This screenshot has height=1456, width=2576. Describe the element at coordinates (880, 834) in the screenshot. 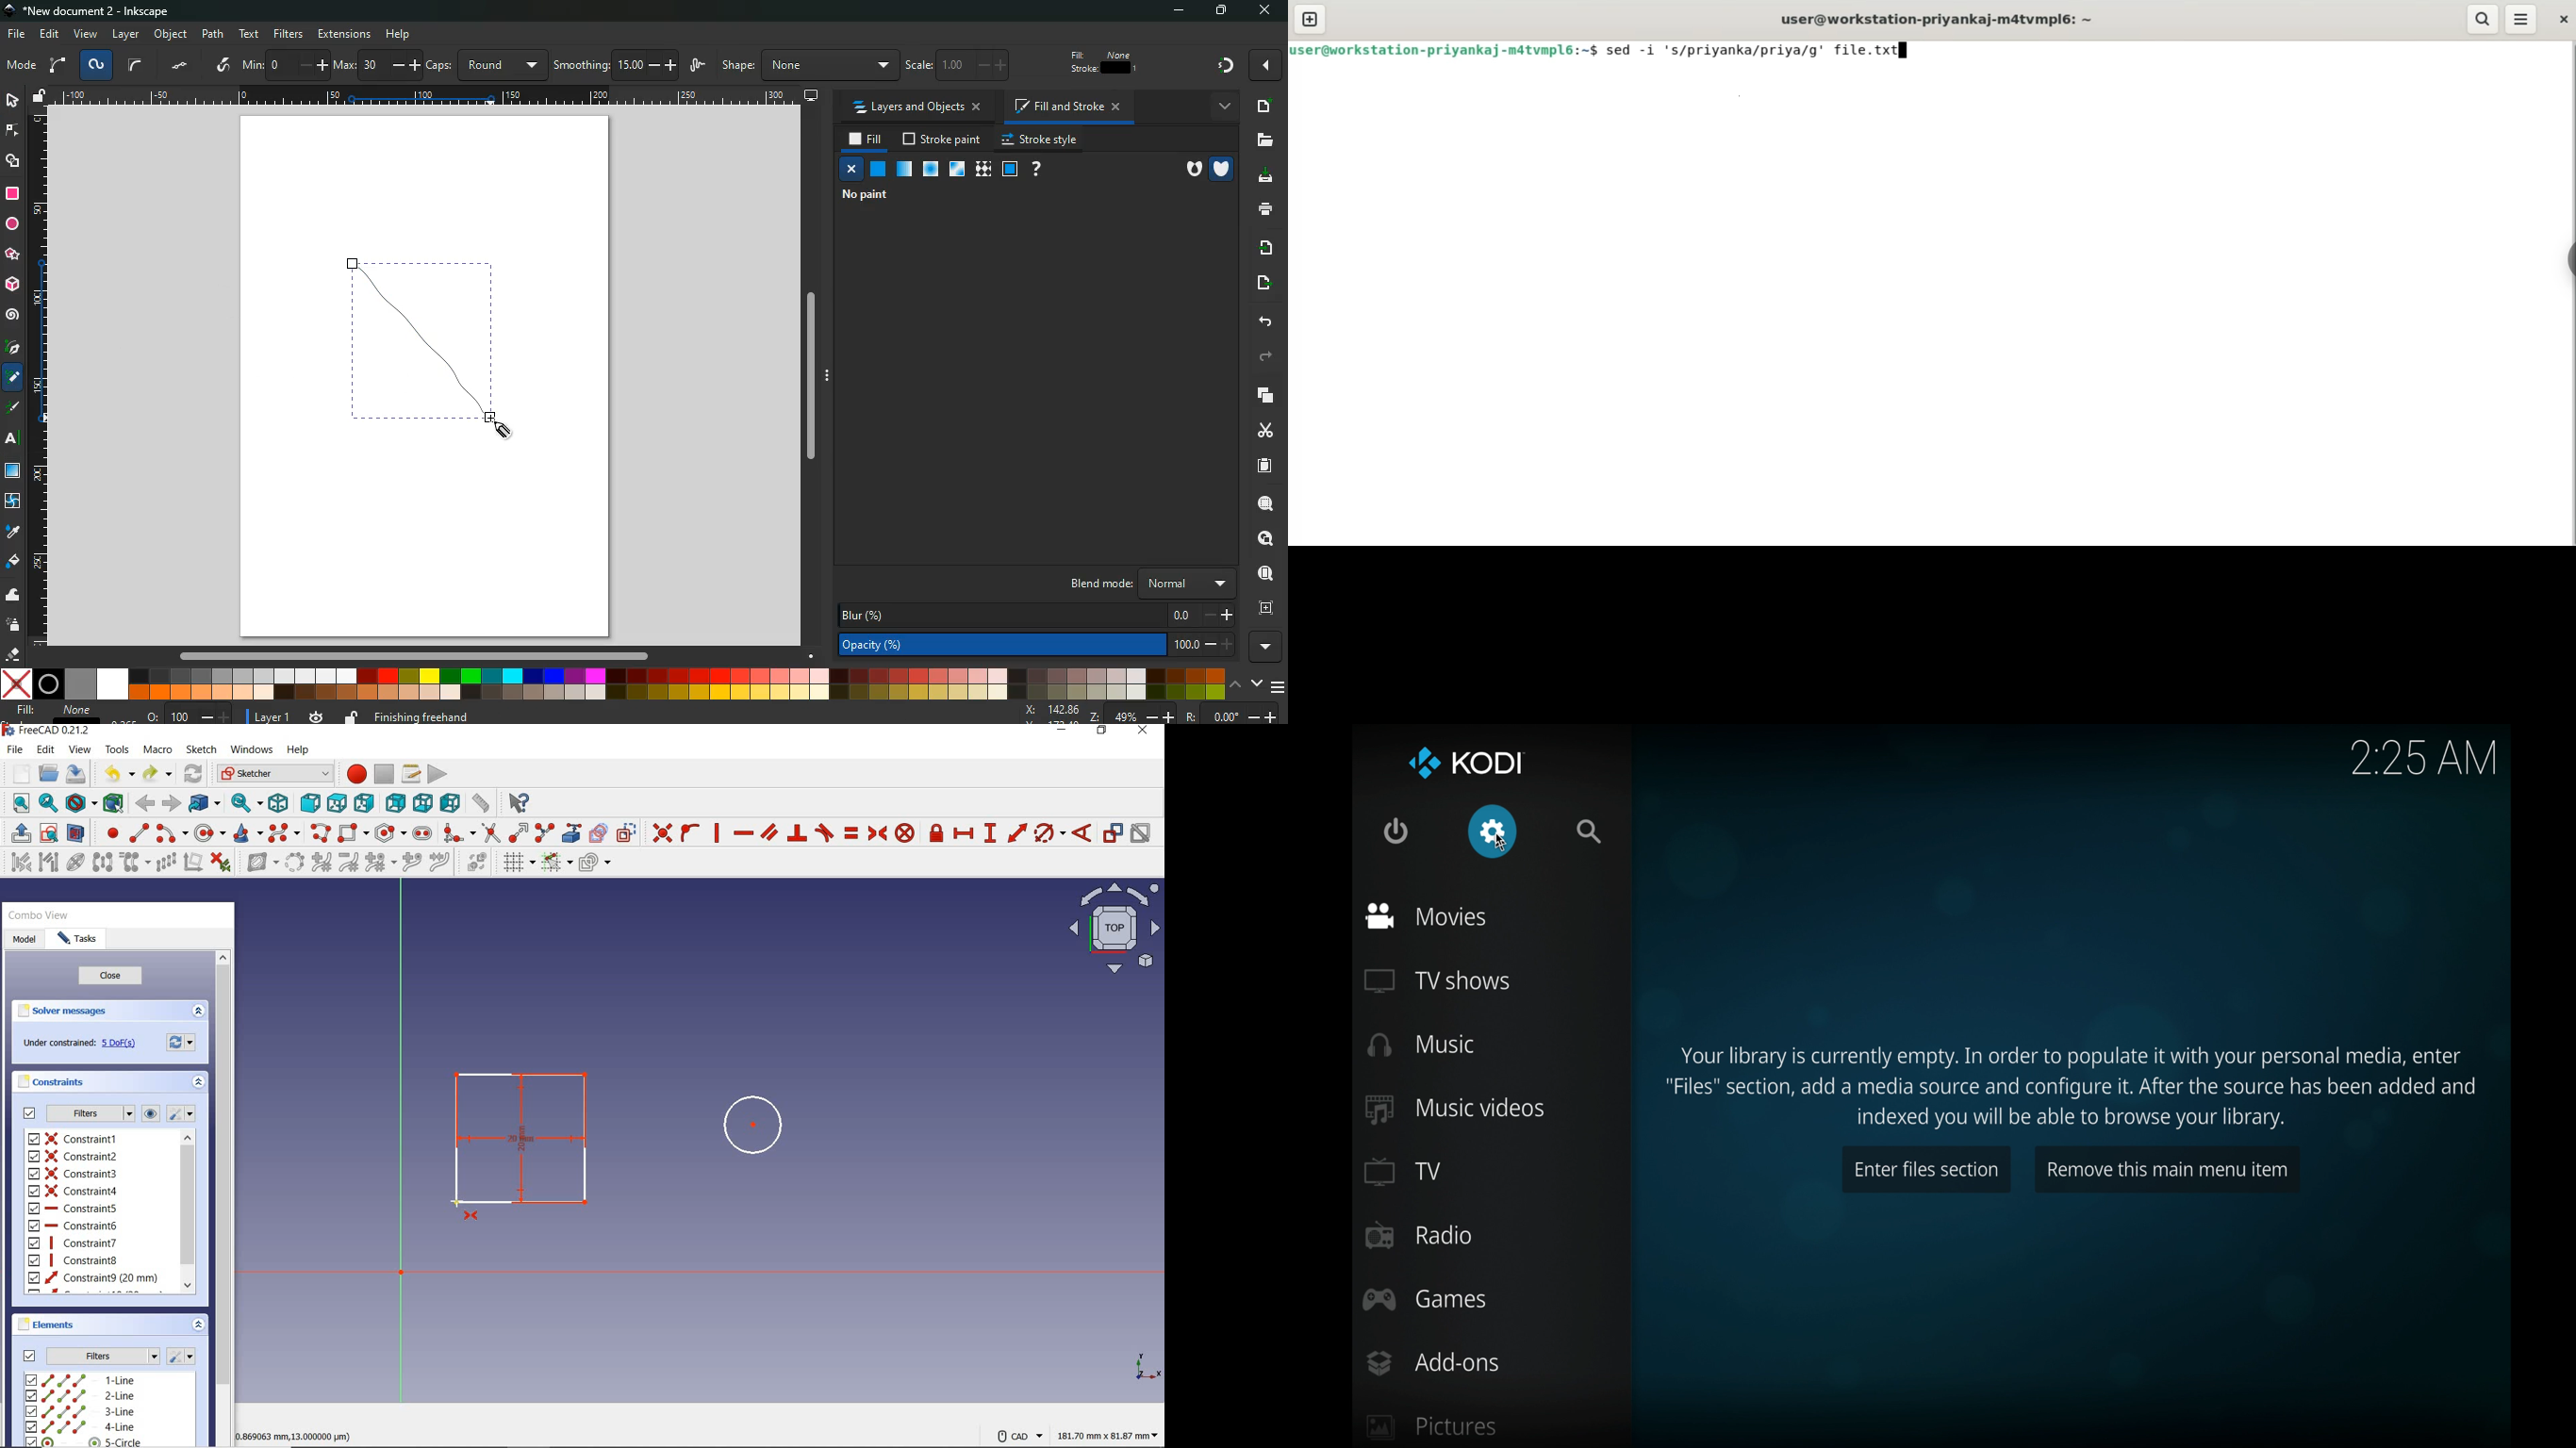

I see `constrain symmetrical` at that location.